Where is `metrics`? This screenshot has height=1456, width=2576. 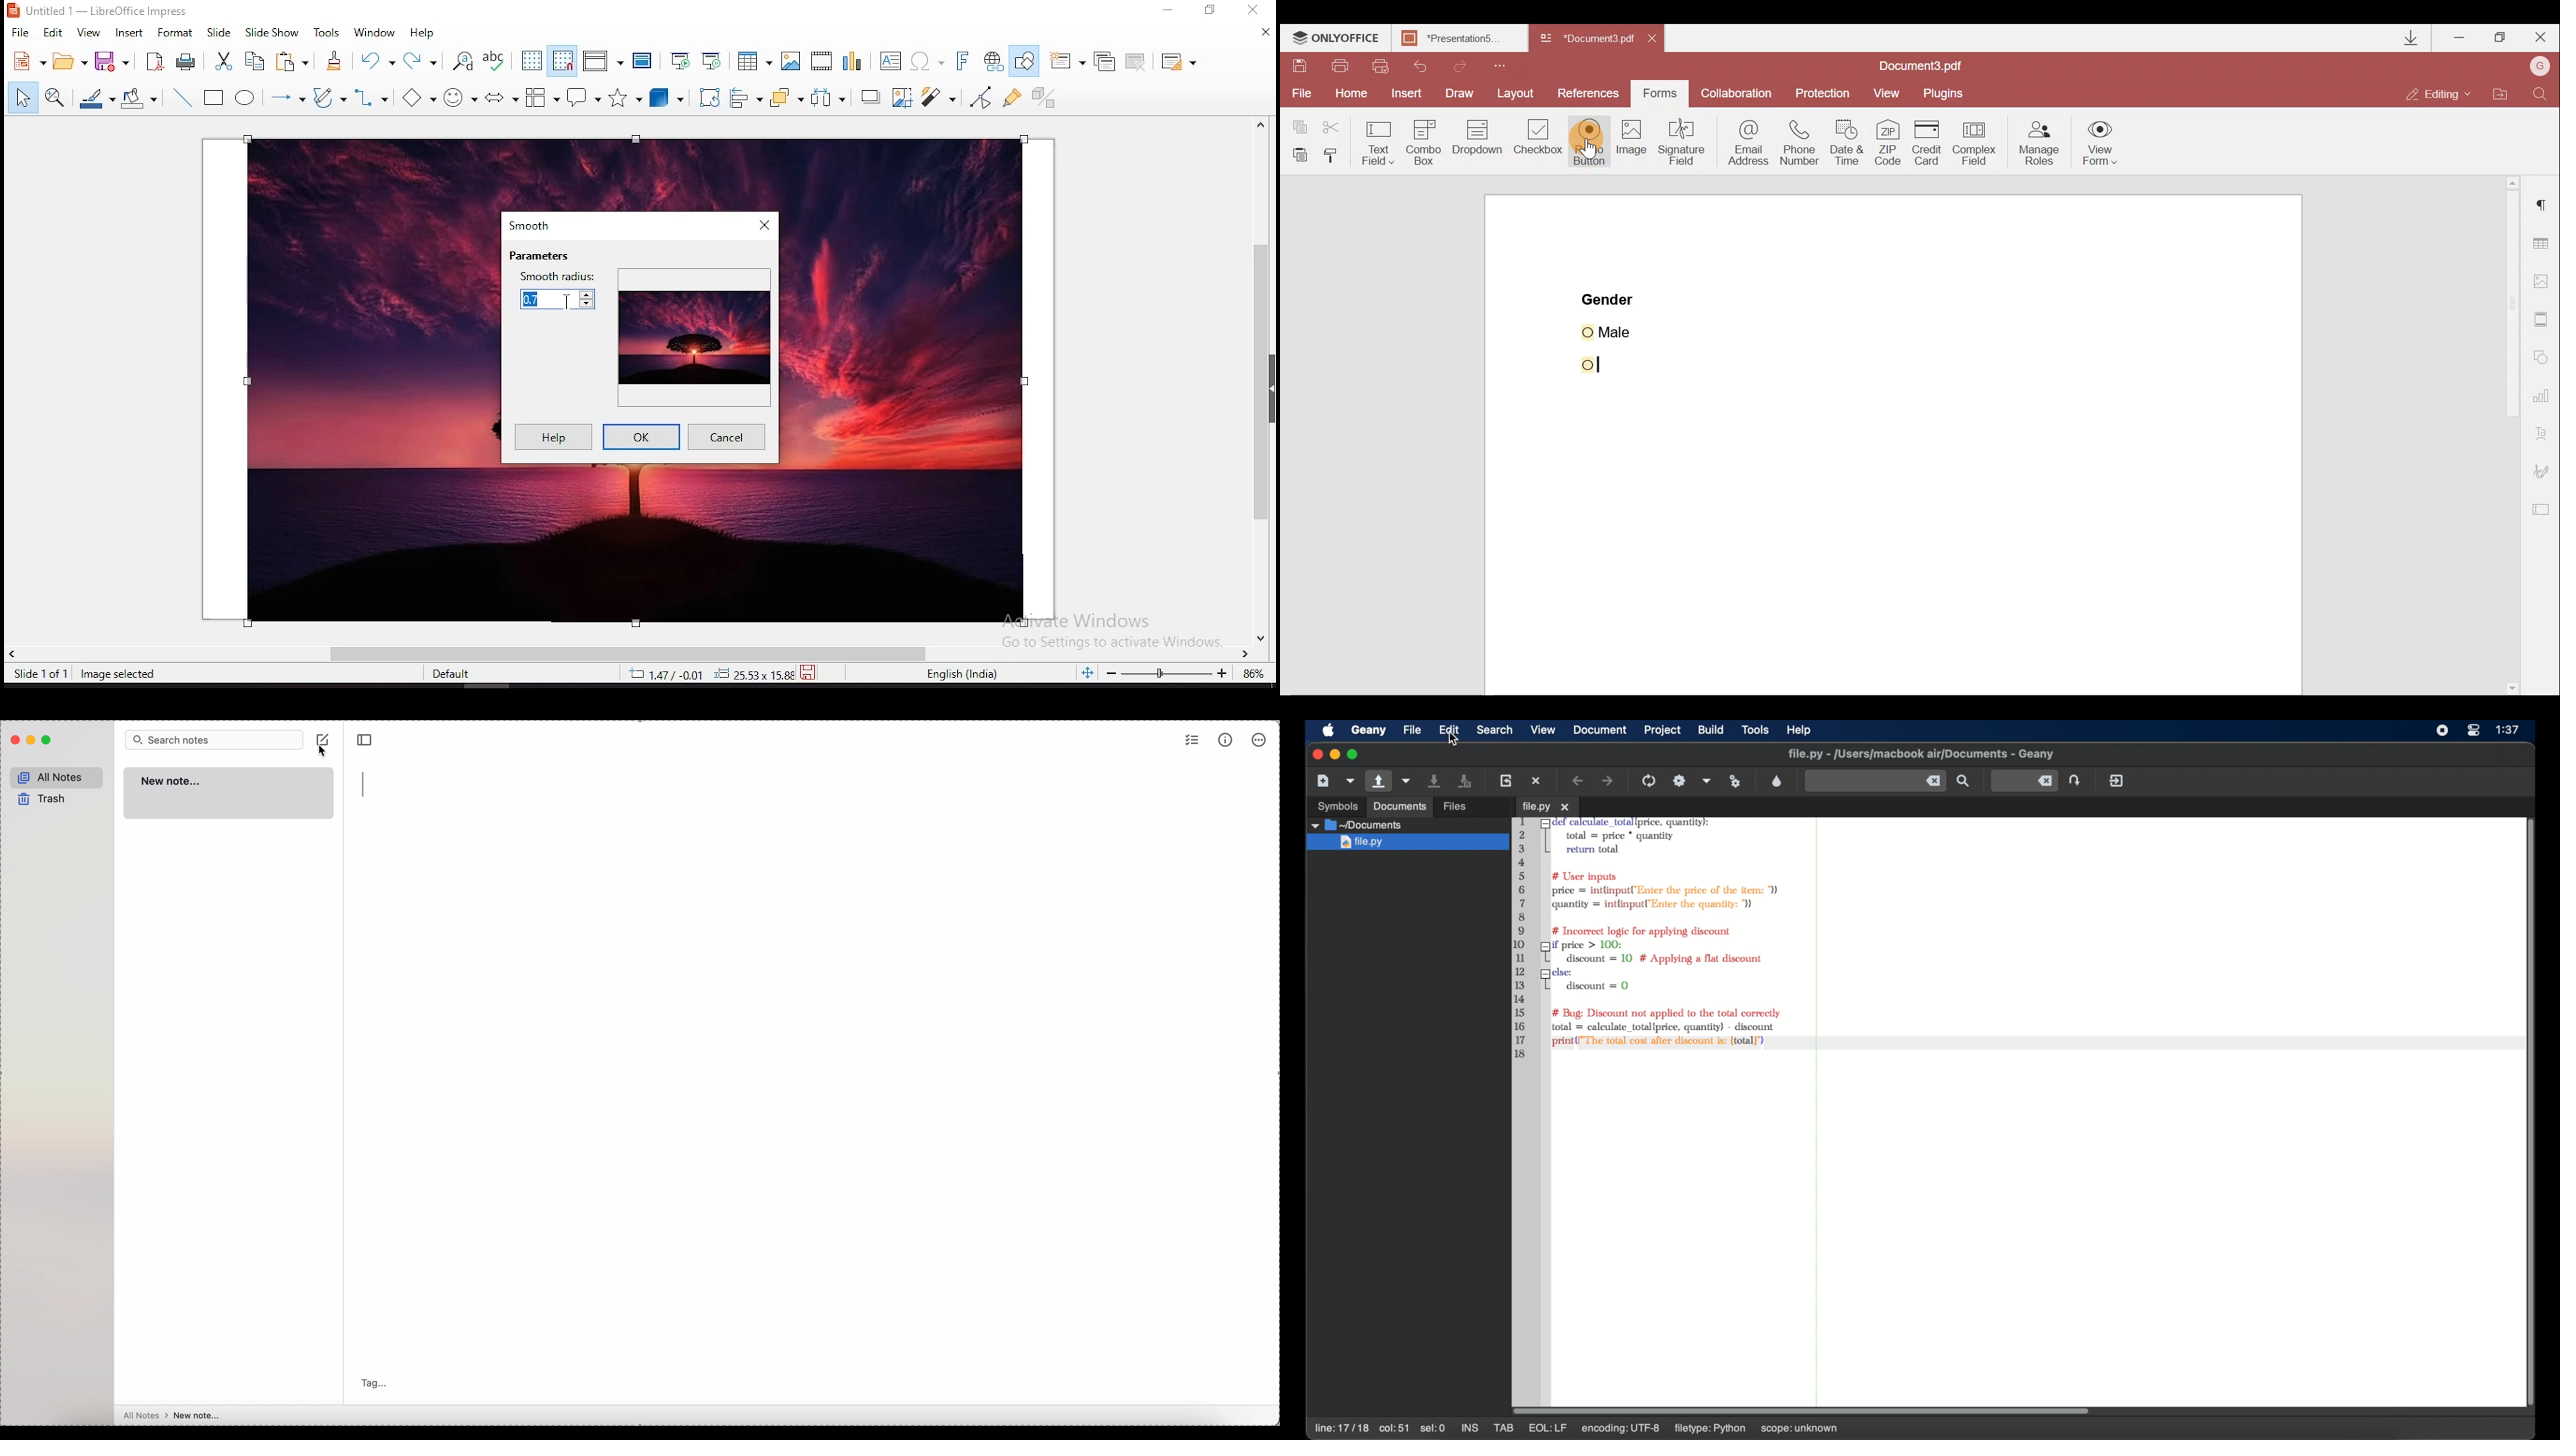 metrics is located at coordinates (1227, 740).